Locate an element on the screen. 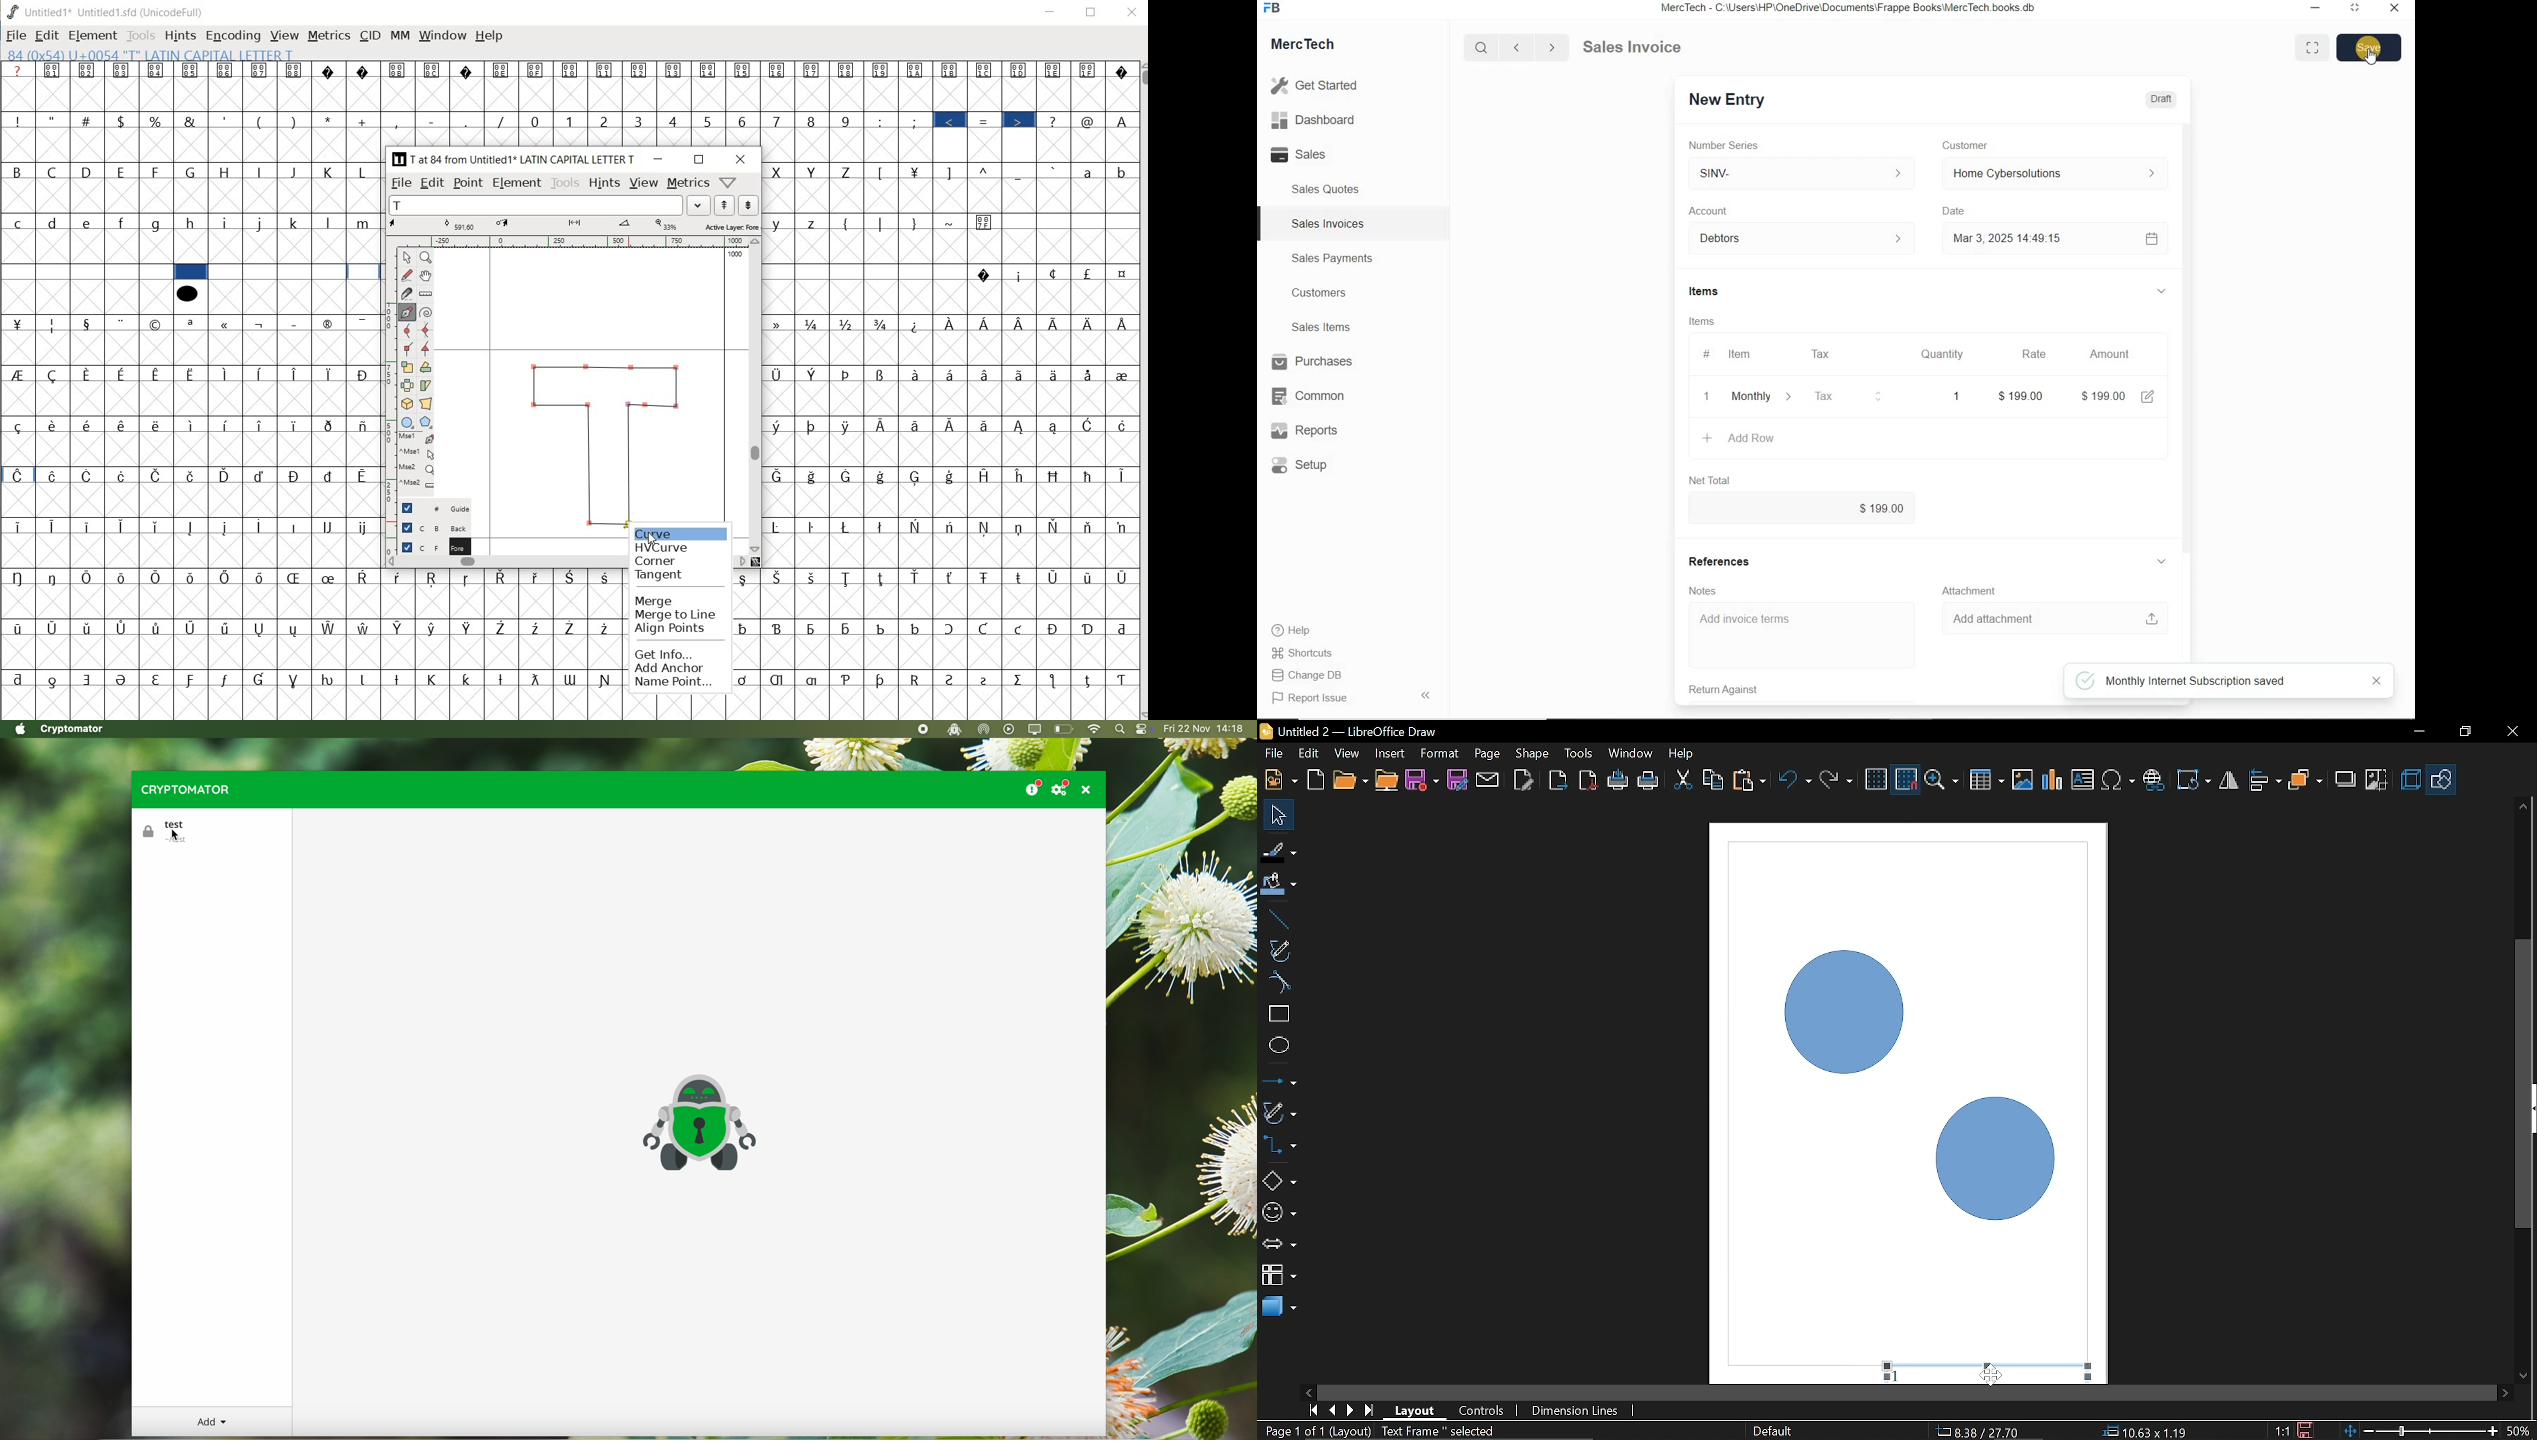 The width and height of the screenshot is (2548, 1456). [T] 7 at 84 from Untitled 1* LATIN CAPITAL LETTER T is located at coordinates (517, 159).